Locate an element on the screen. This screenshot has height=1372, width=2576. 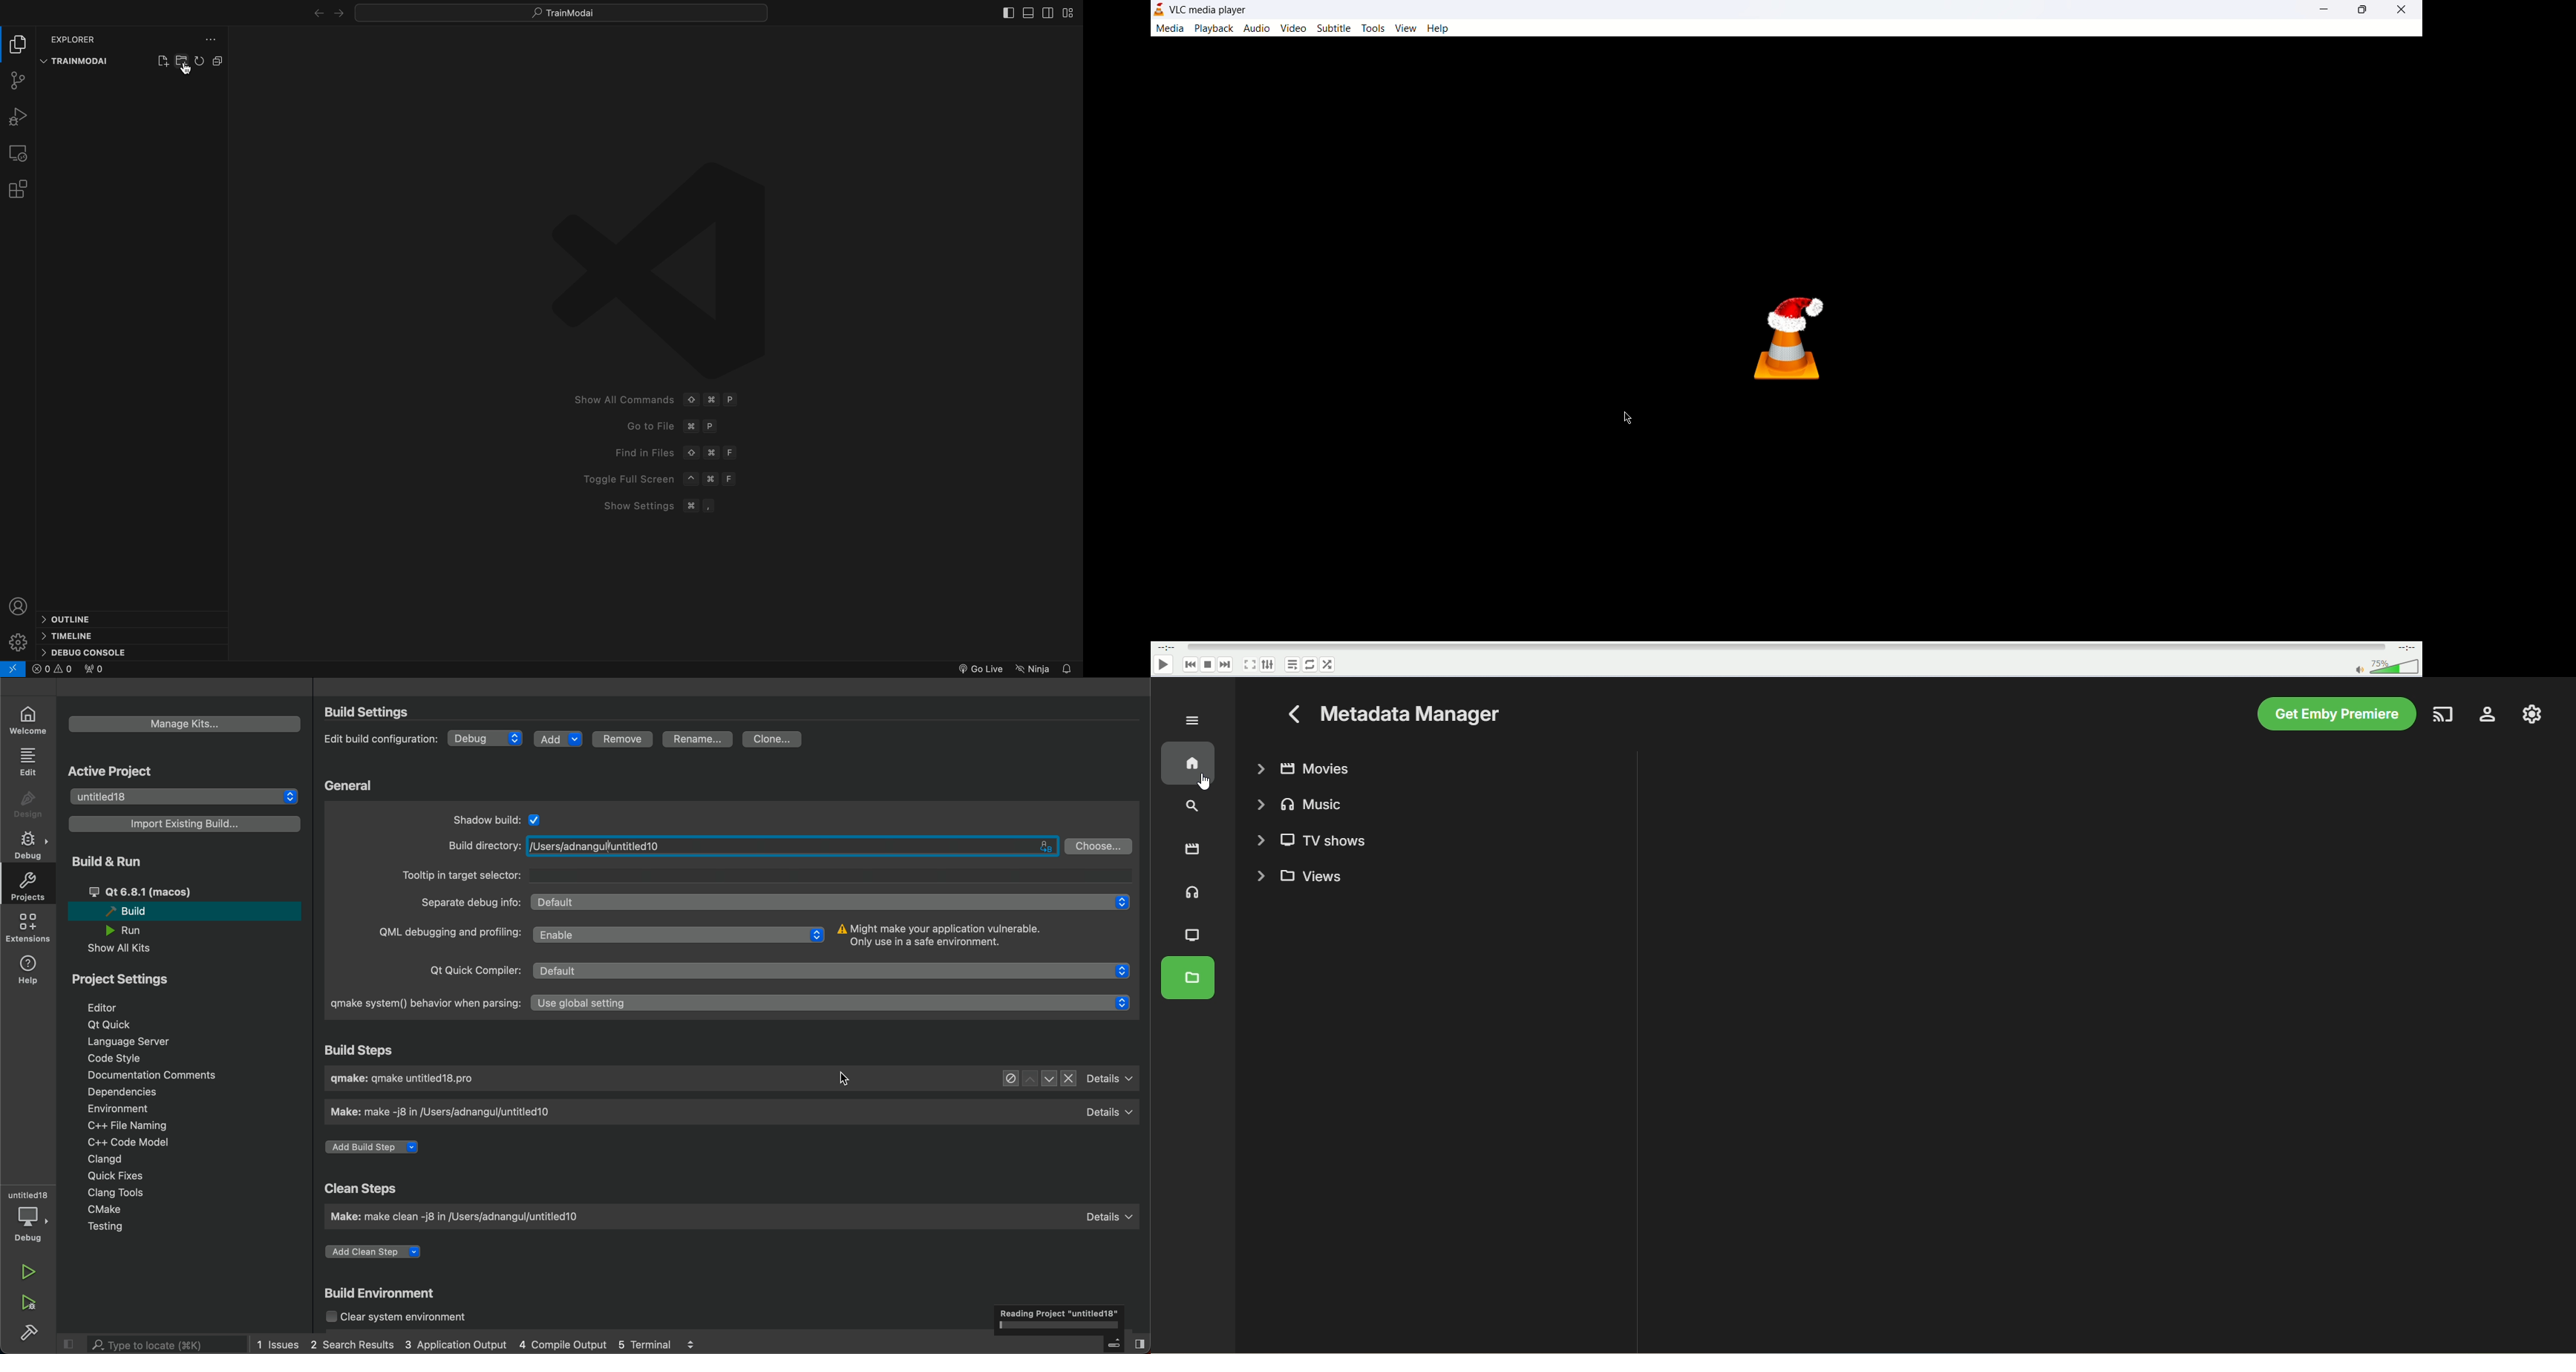
mute is located at coordinates (2360, 670).